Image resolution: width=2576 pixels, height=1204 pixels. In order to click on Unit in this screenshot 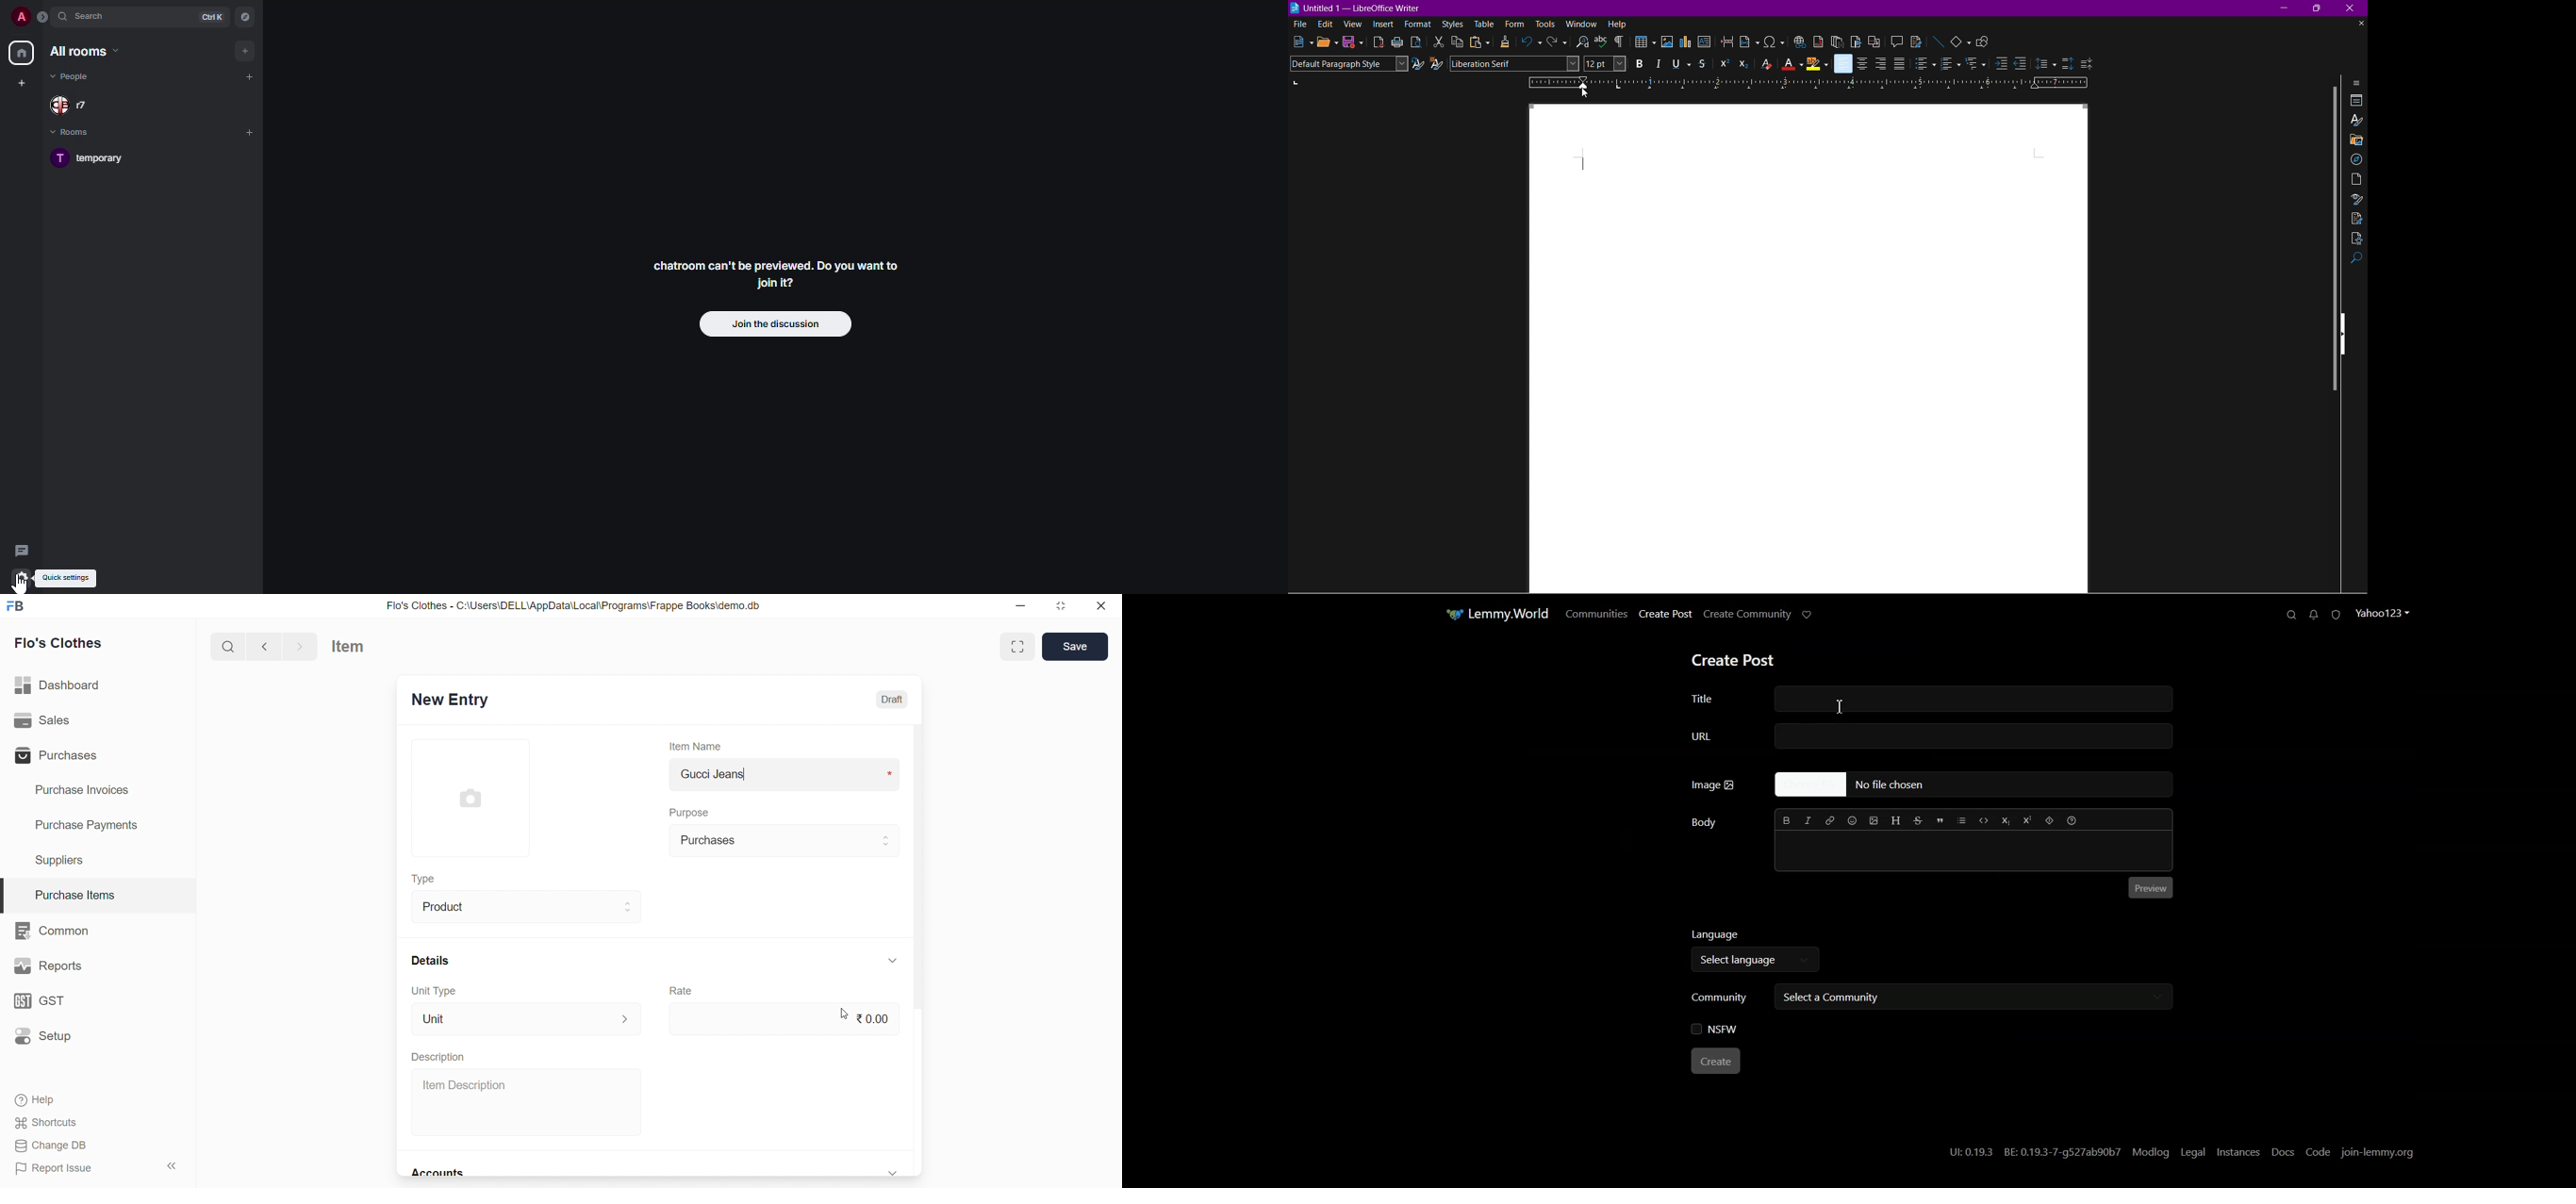, I will do `click(527, 1018)`.